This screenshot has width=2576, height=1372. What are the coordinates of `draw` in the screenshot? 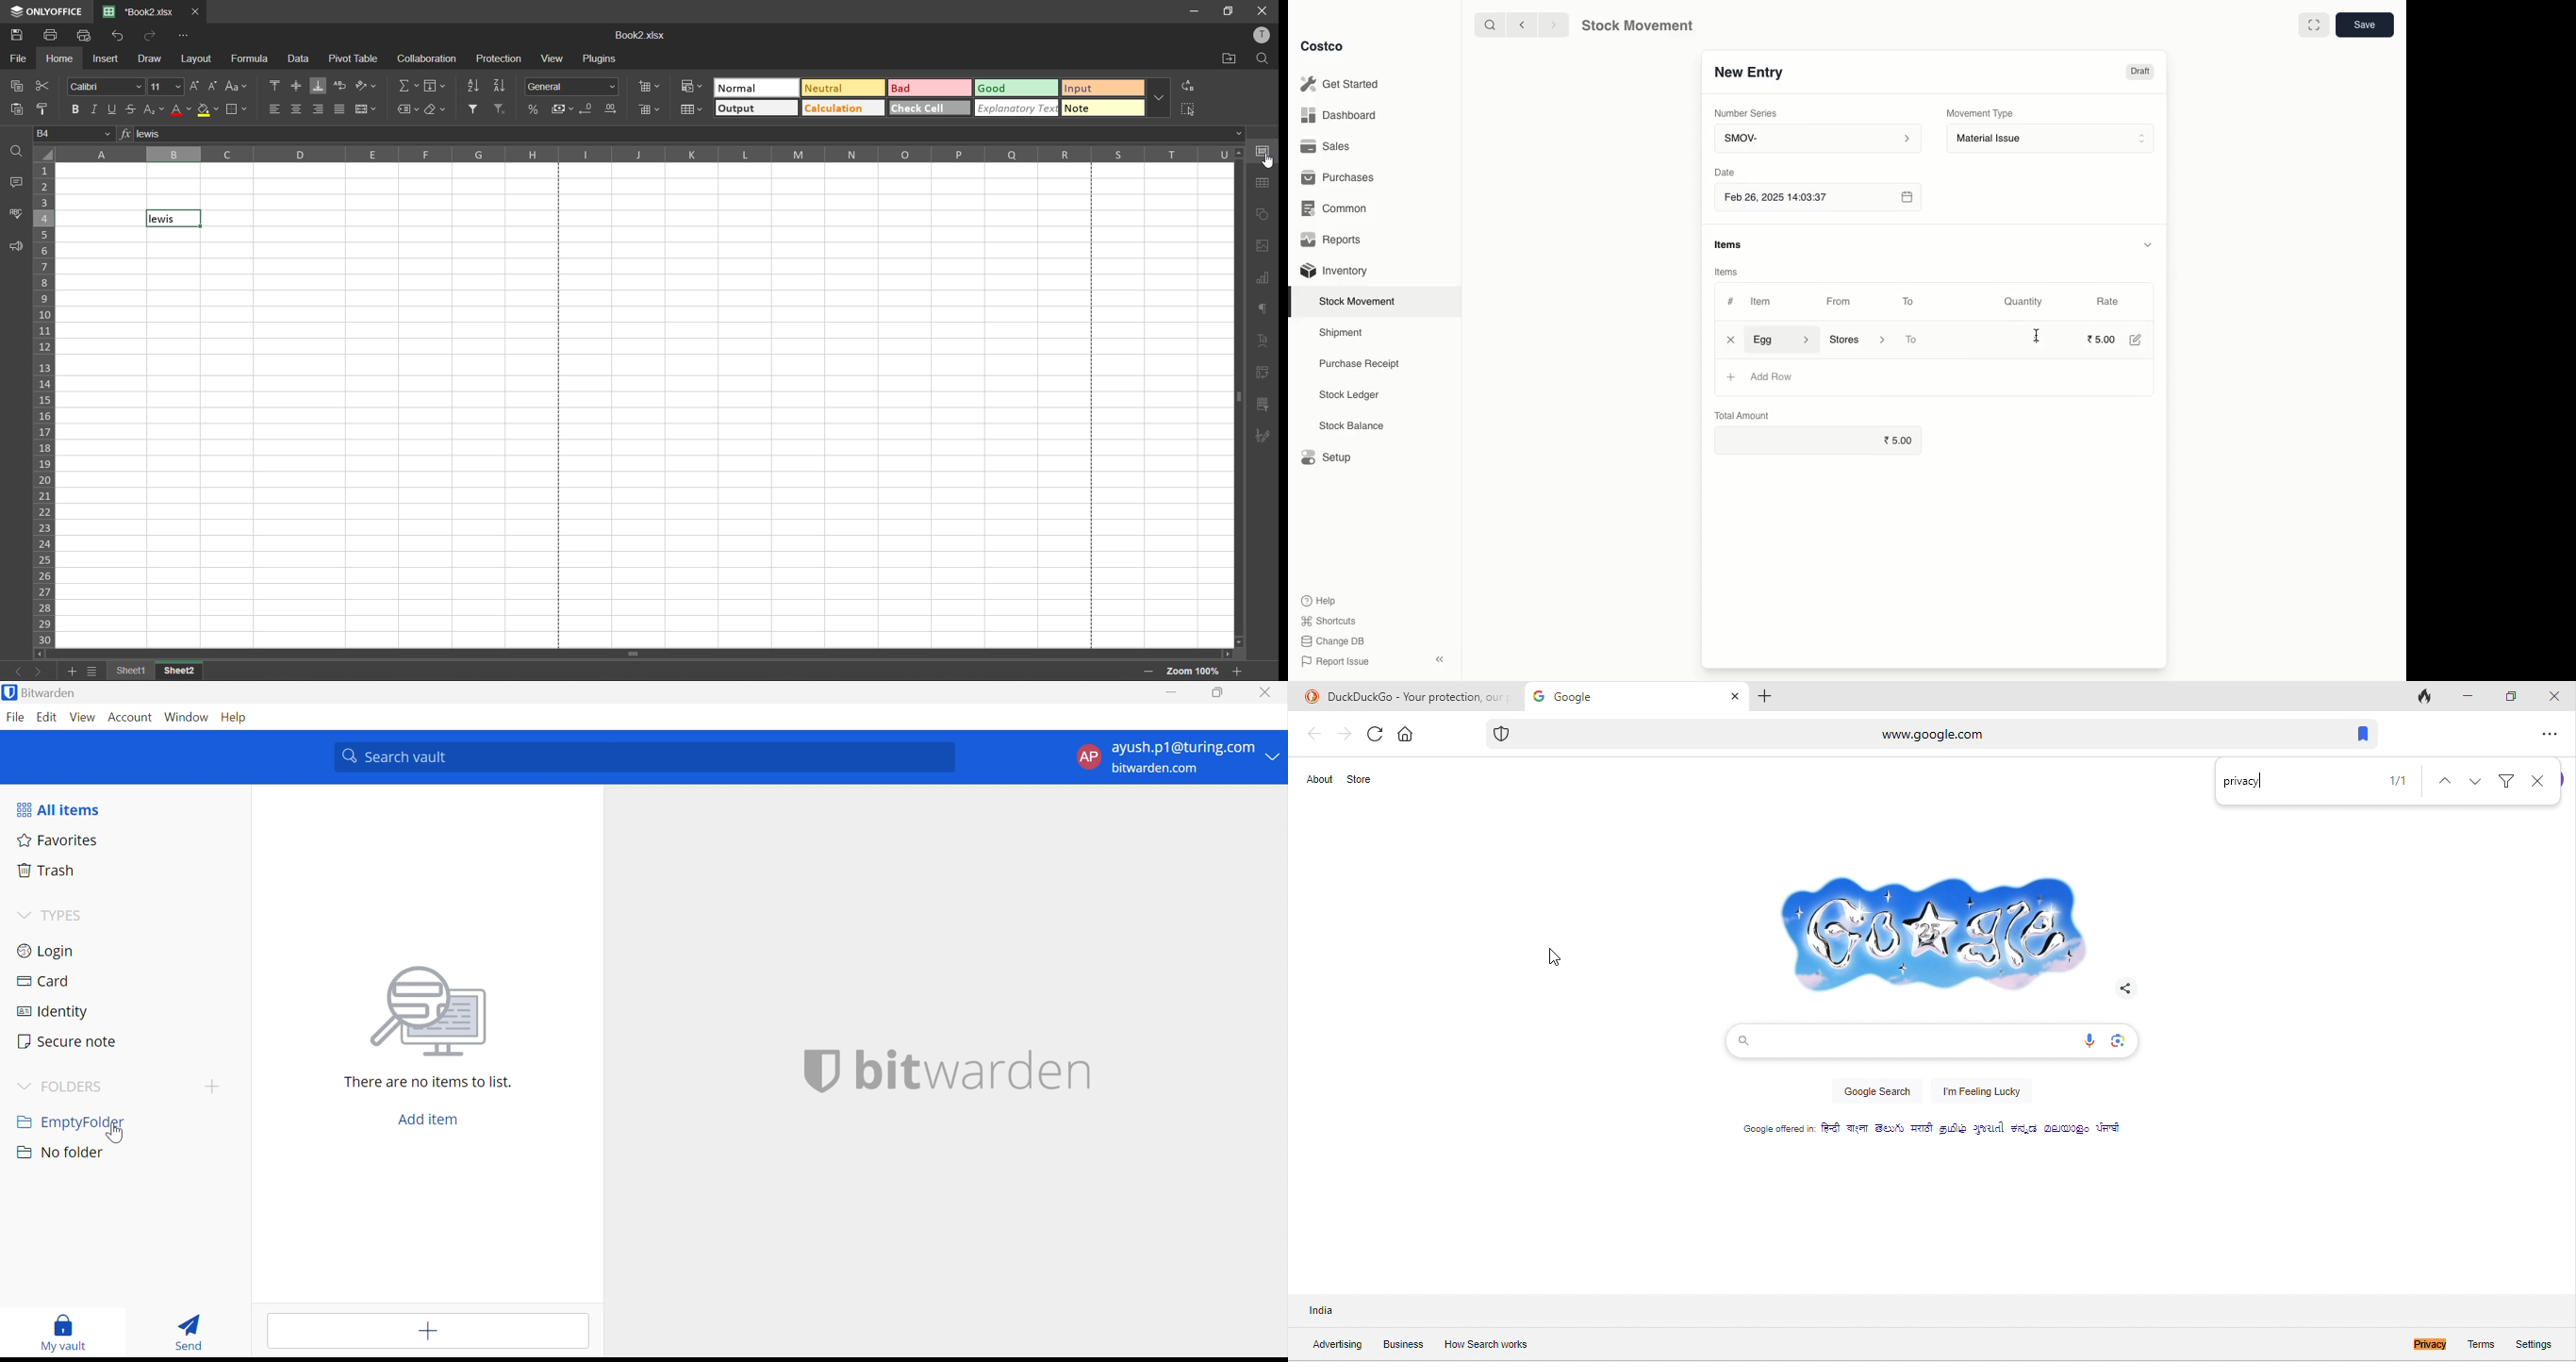 It's located at (151, 59).